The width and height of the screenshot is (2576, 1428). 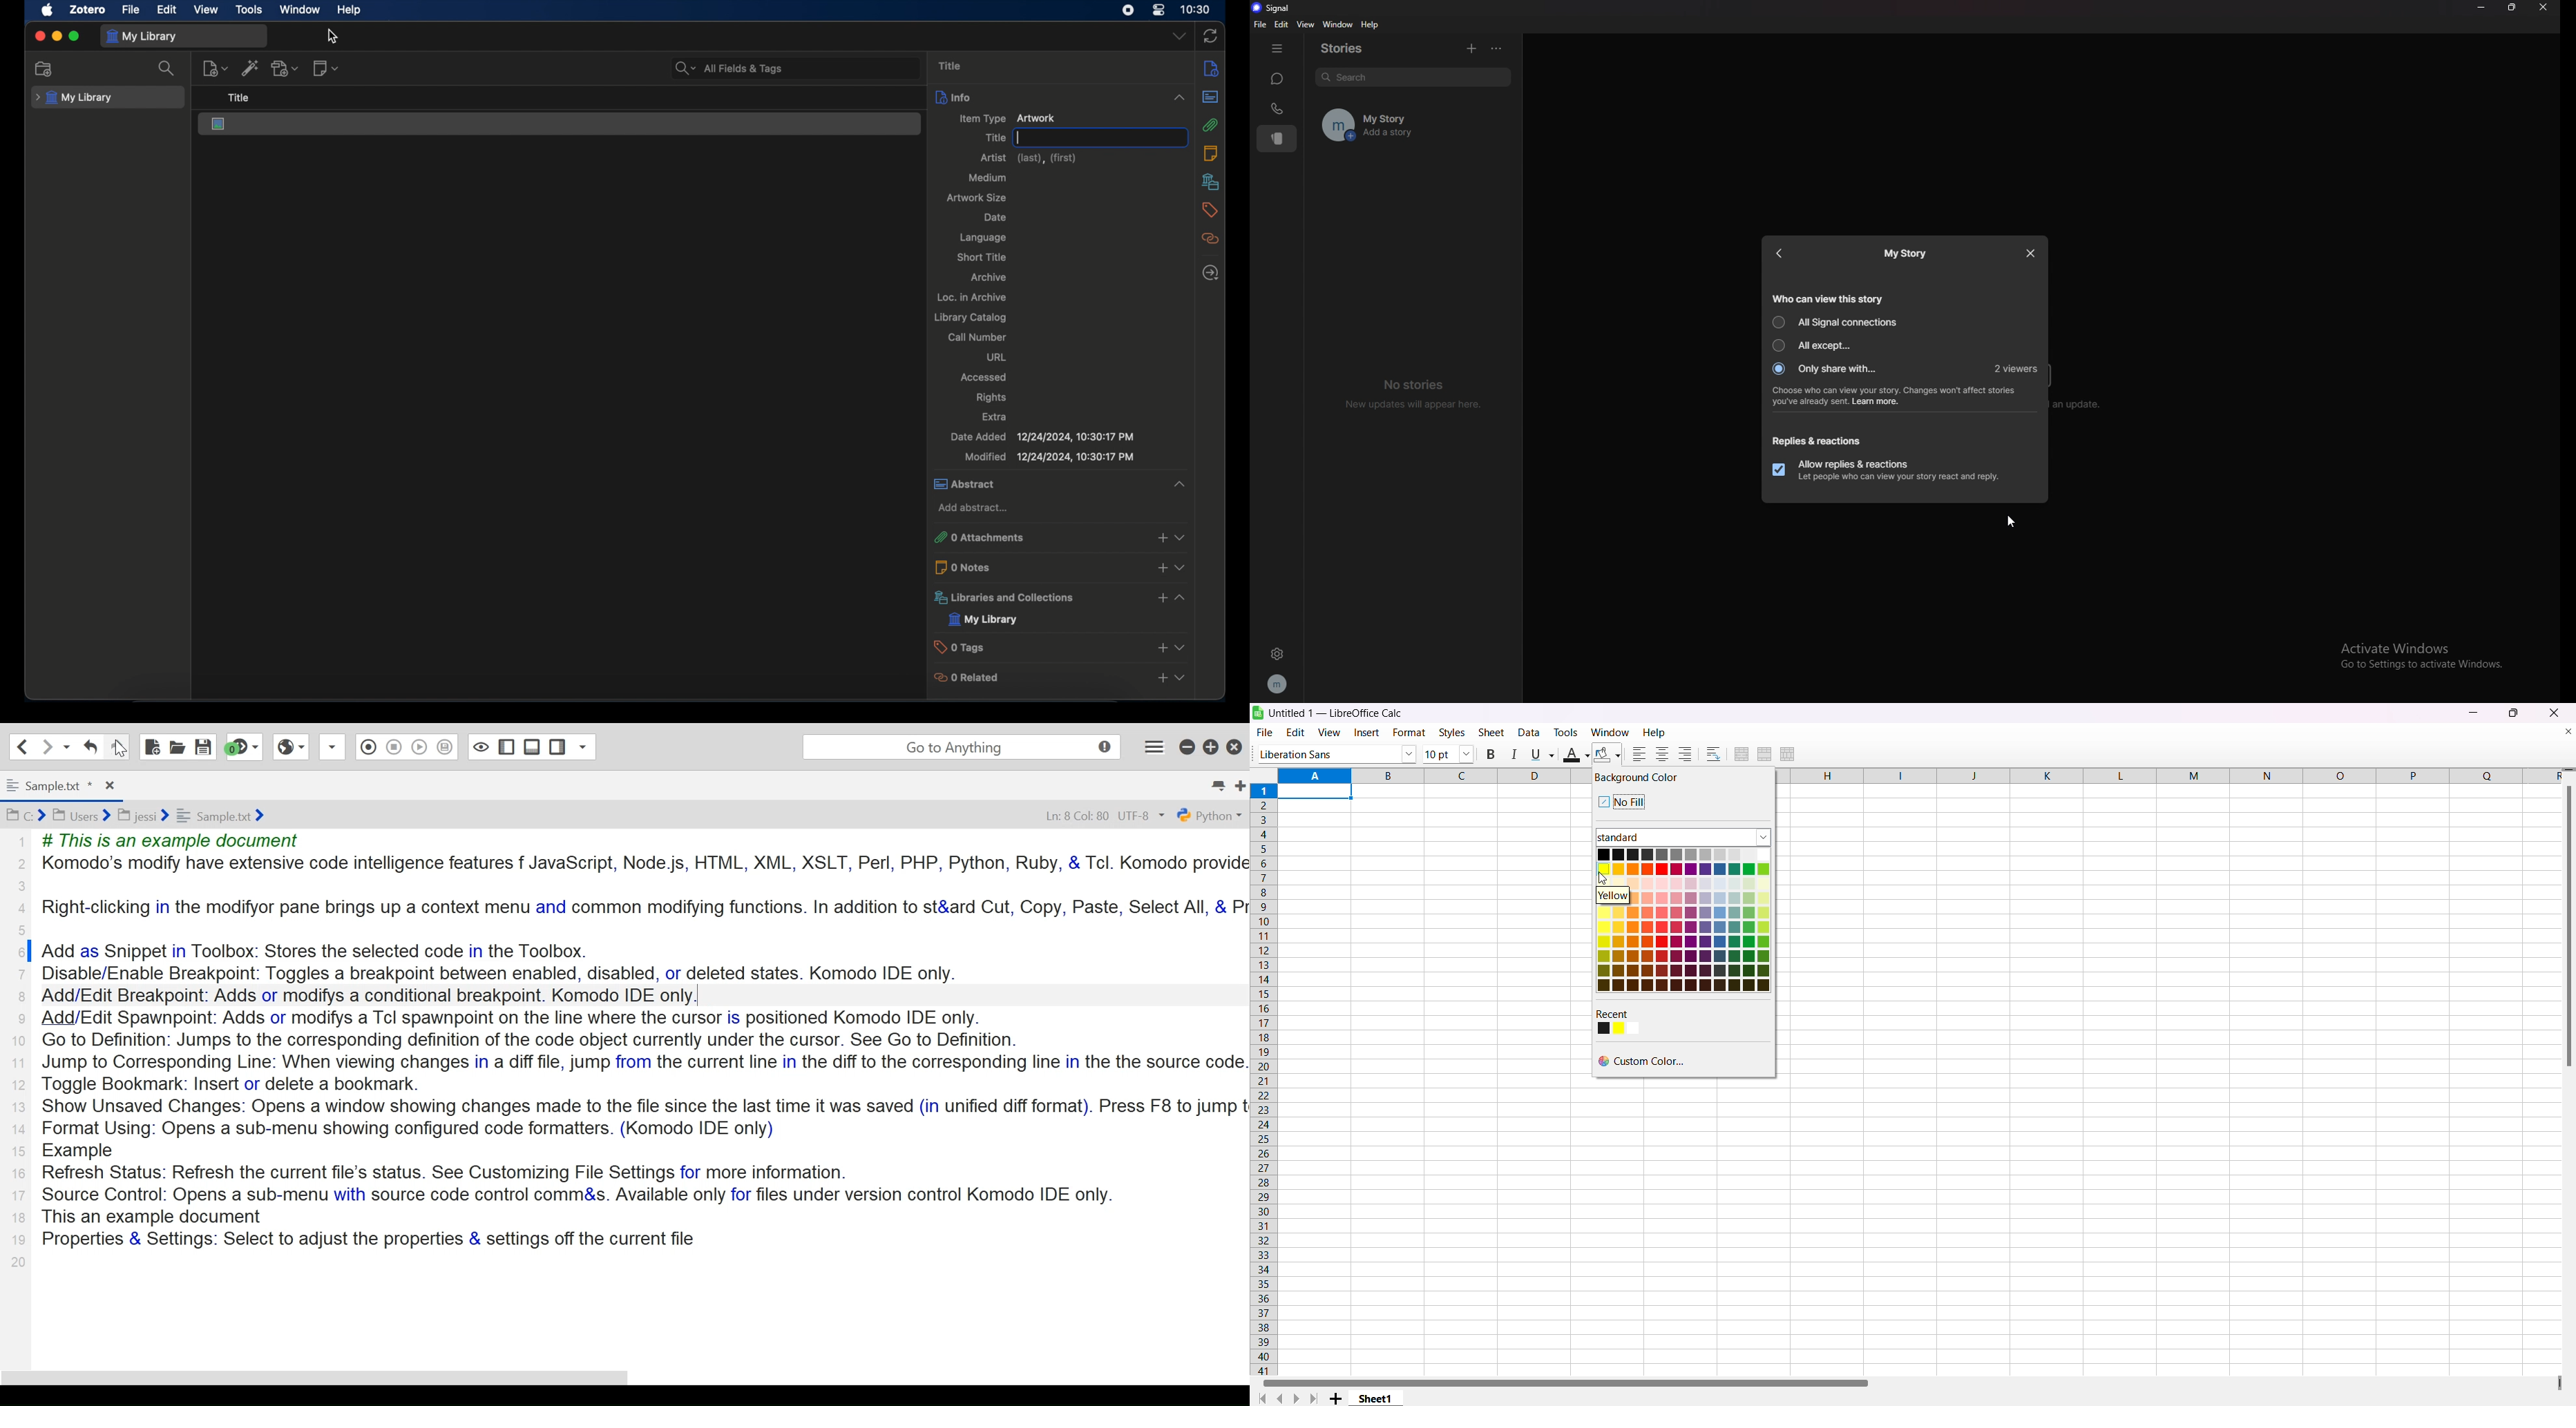 I want to click on wrap text, so click(x=1712, y=753).